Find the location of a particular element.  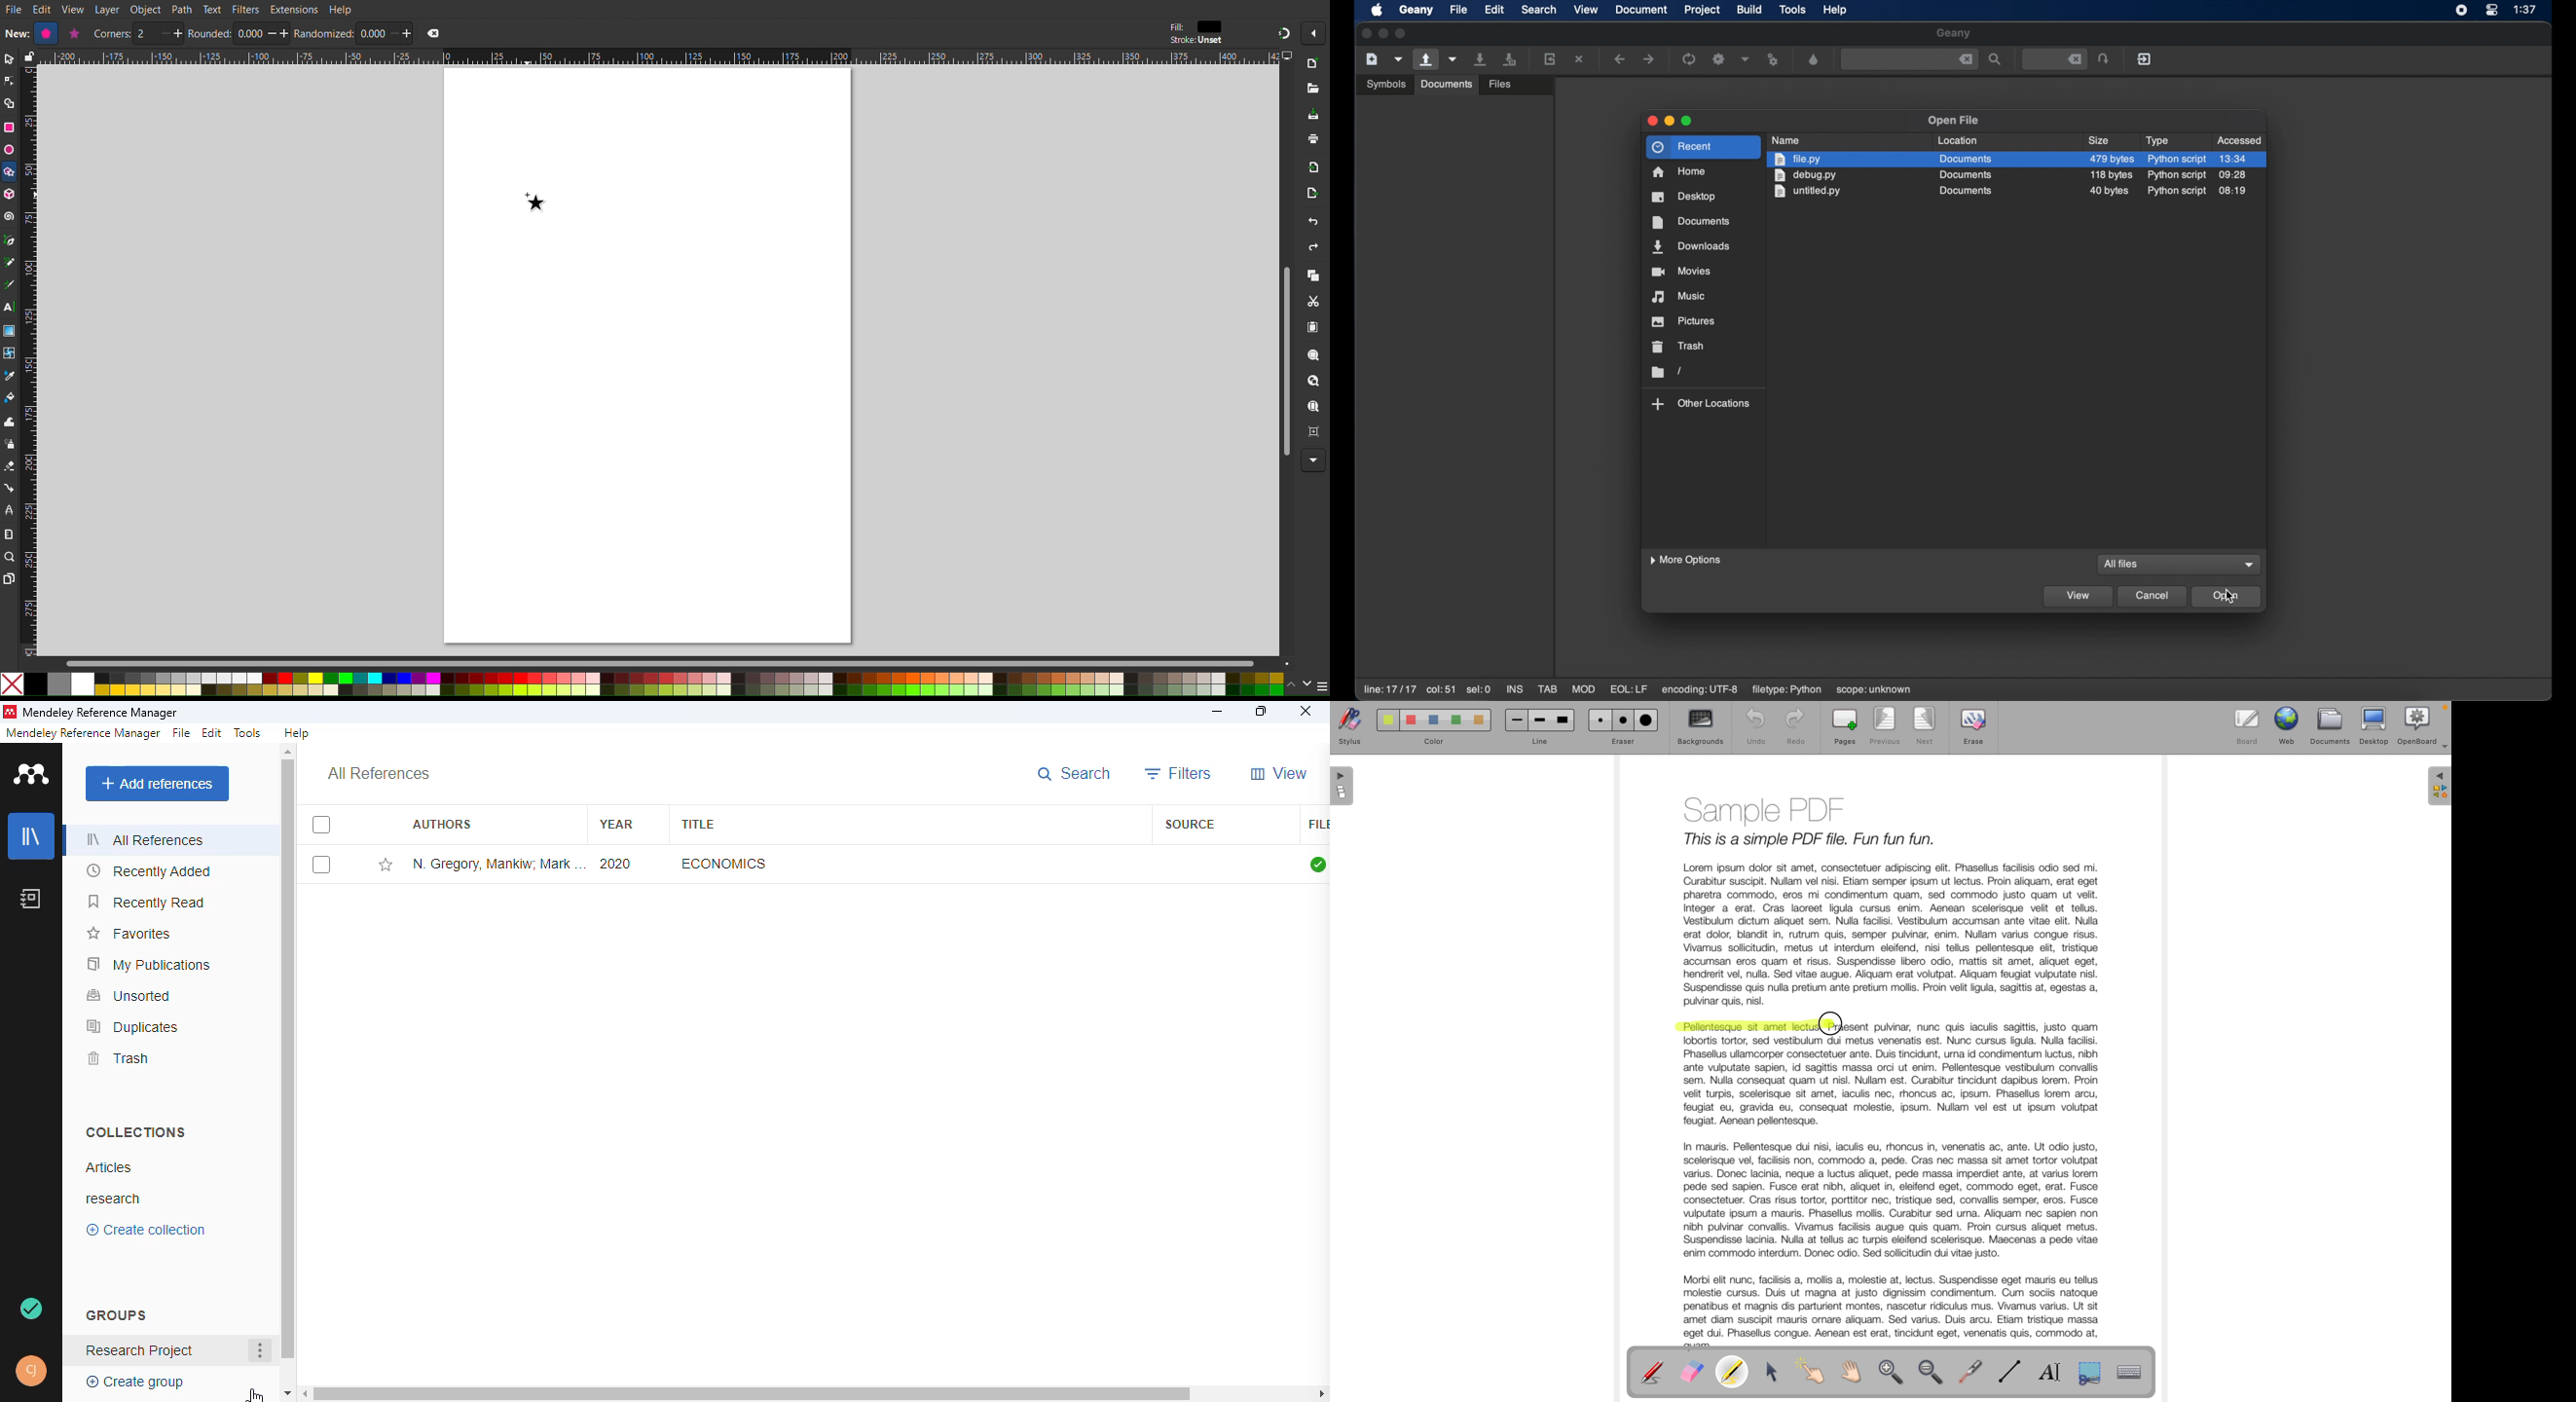

star options is located at coordinates (73, 33).